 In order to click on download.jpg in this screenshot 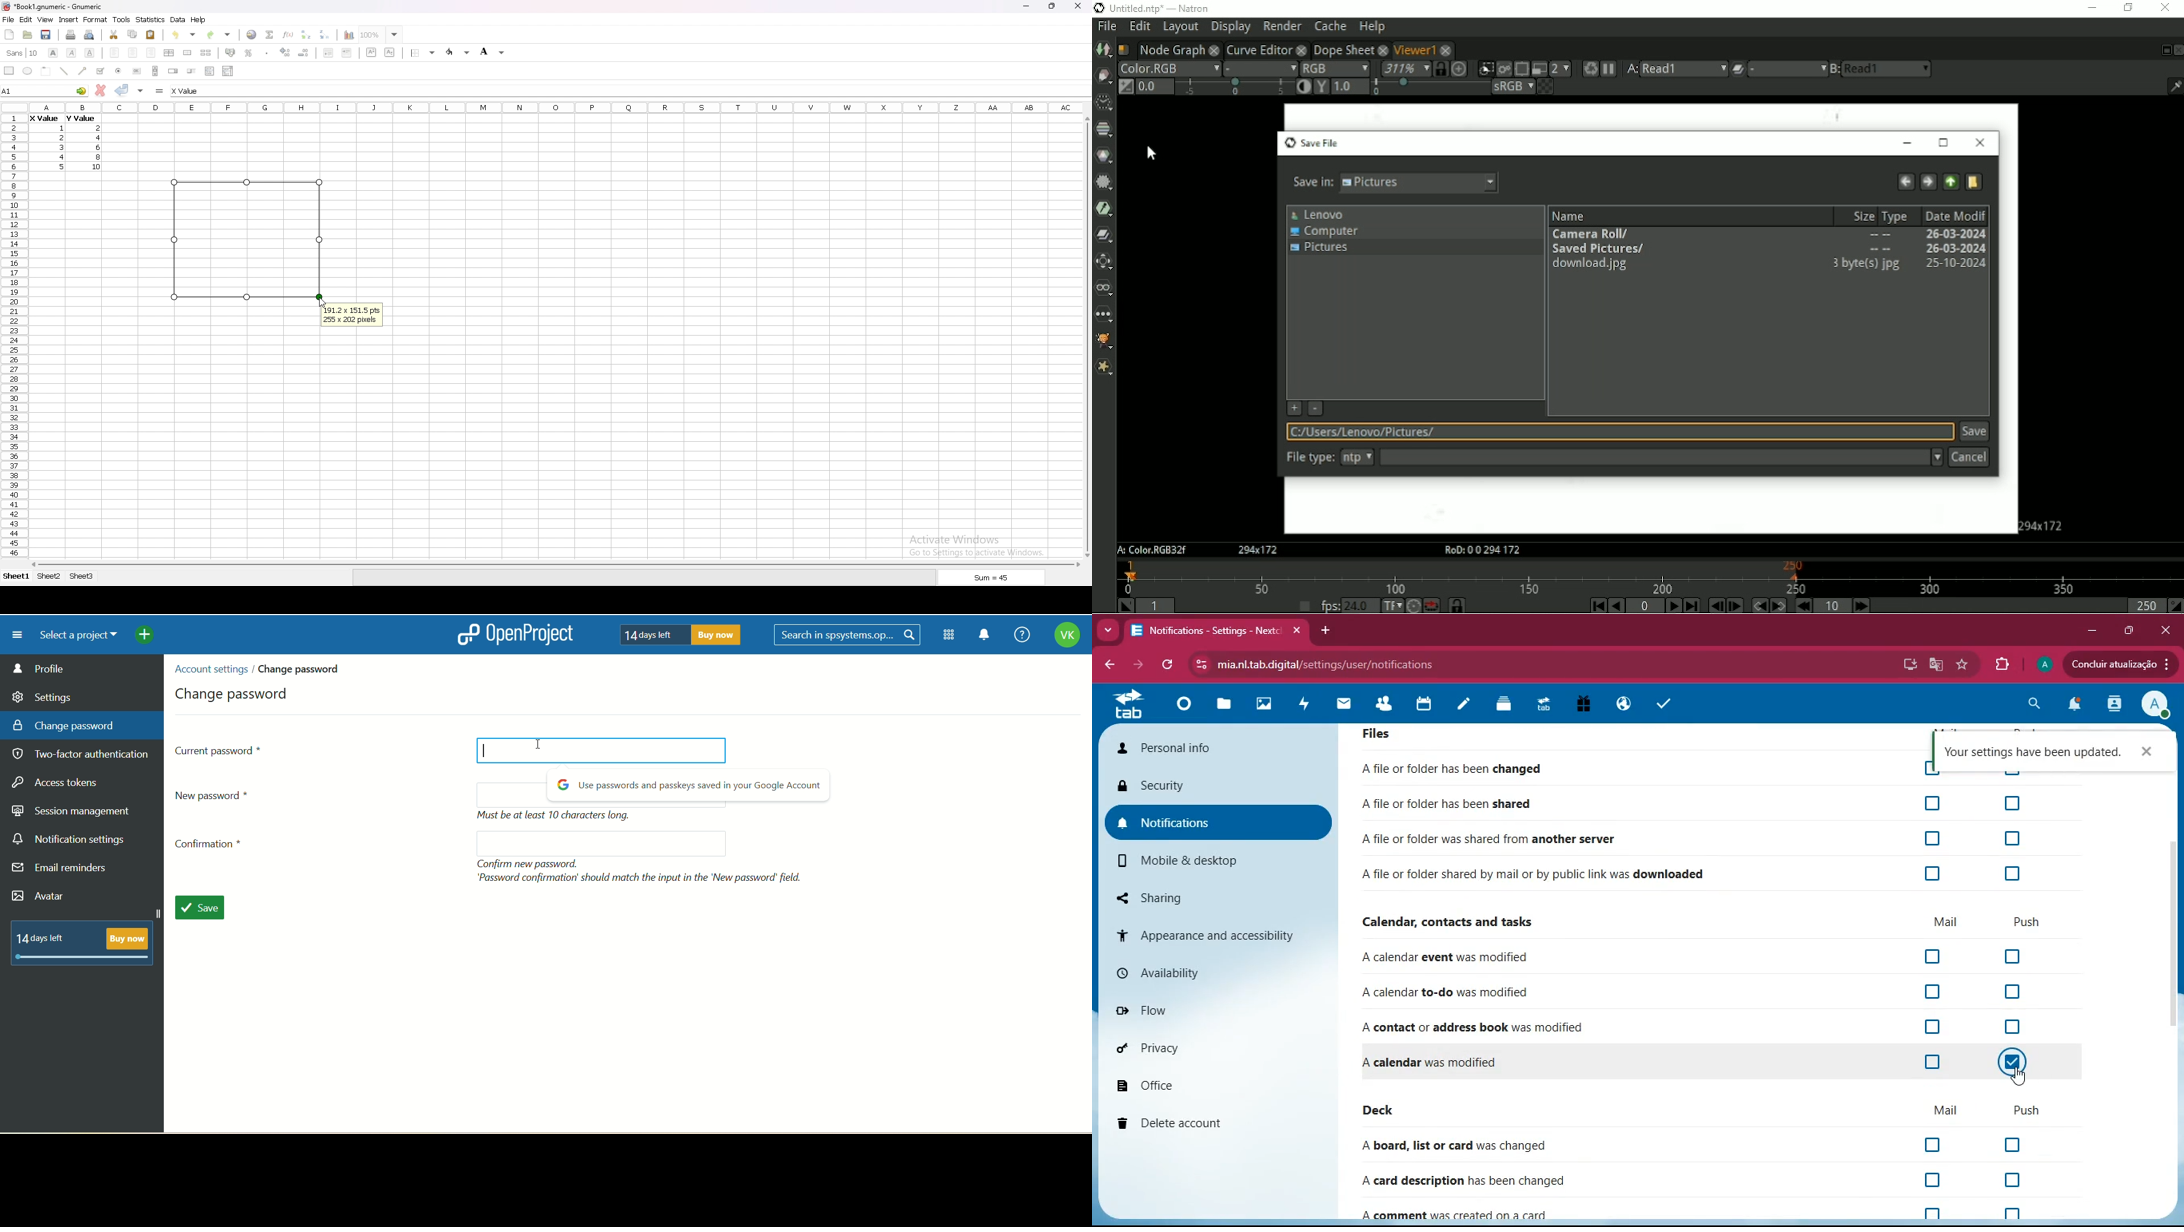, I will do `click(1769, 264)`.